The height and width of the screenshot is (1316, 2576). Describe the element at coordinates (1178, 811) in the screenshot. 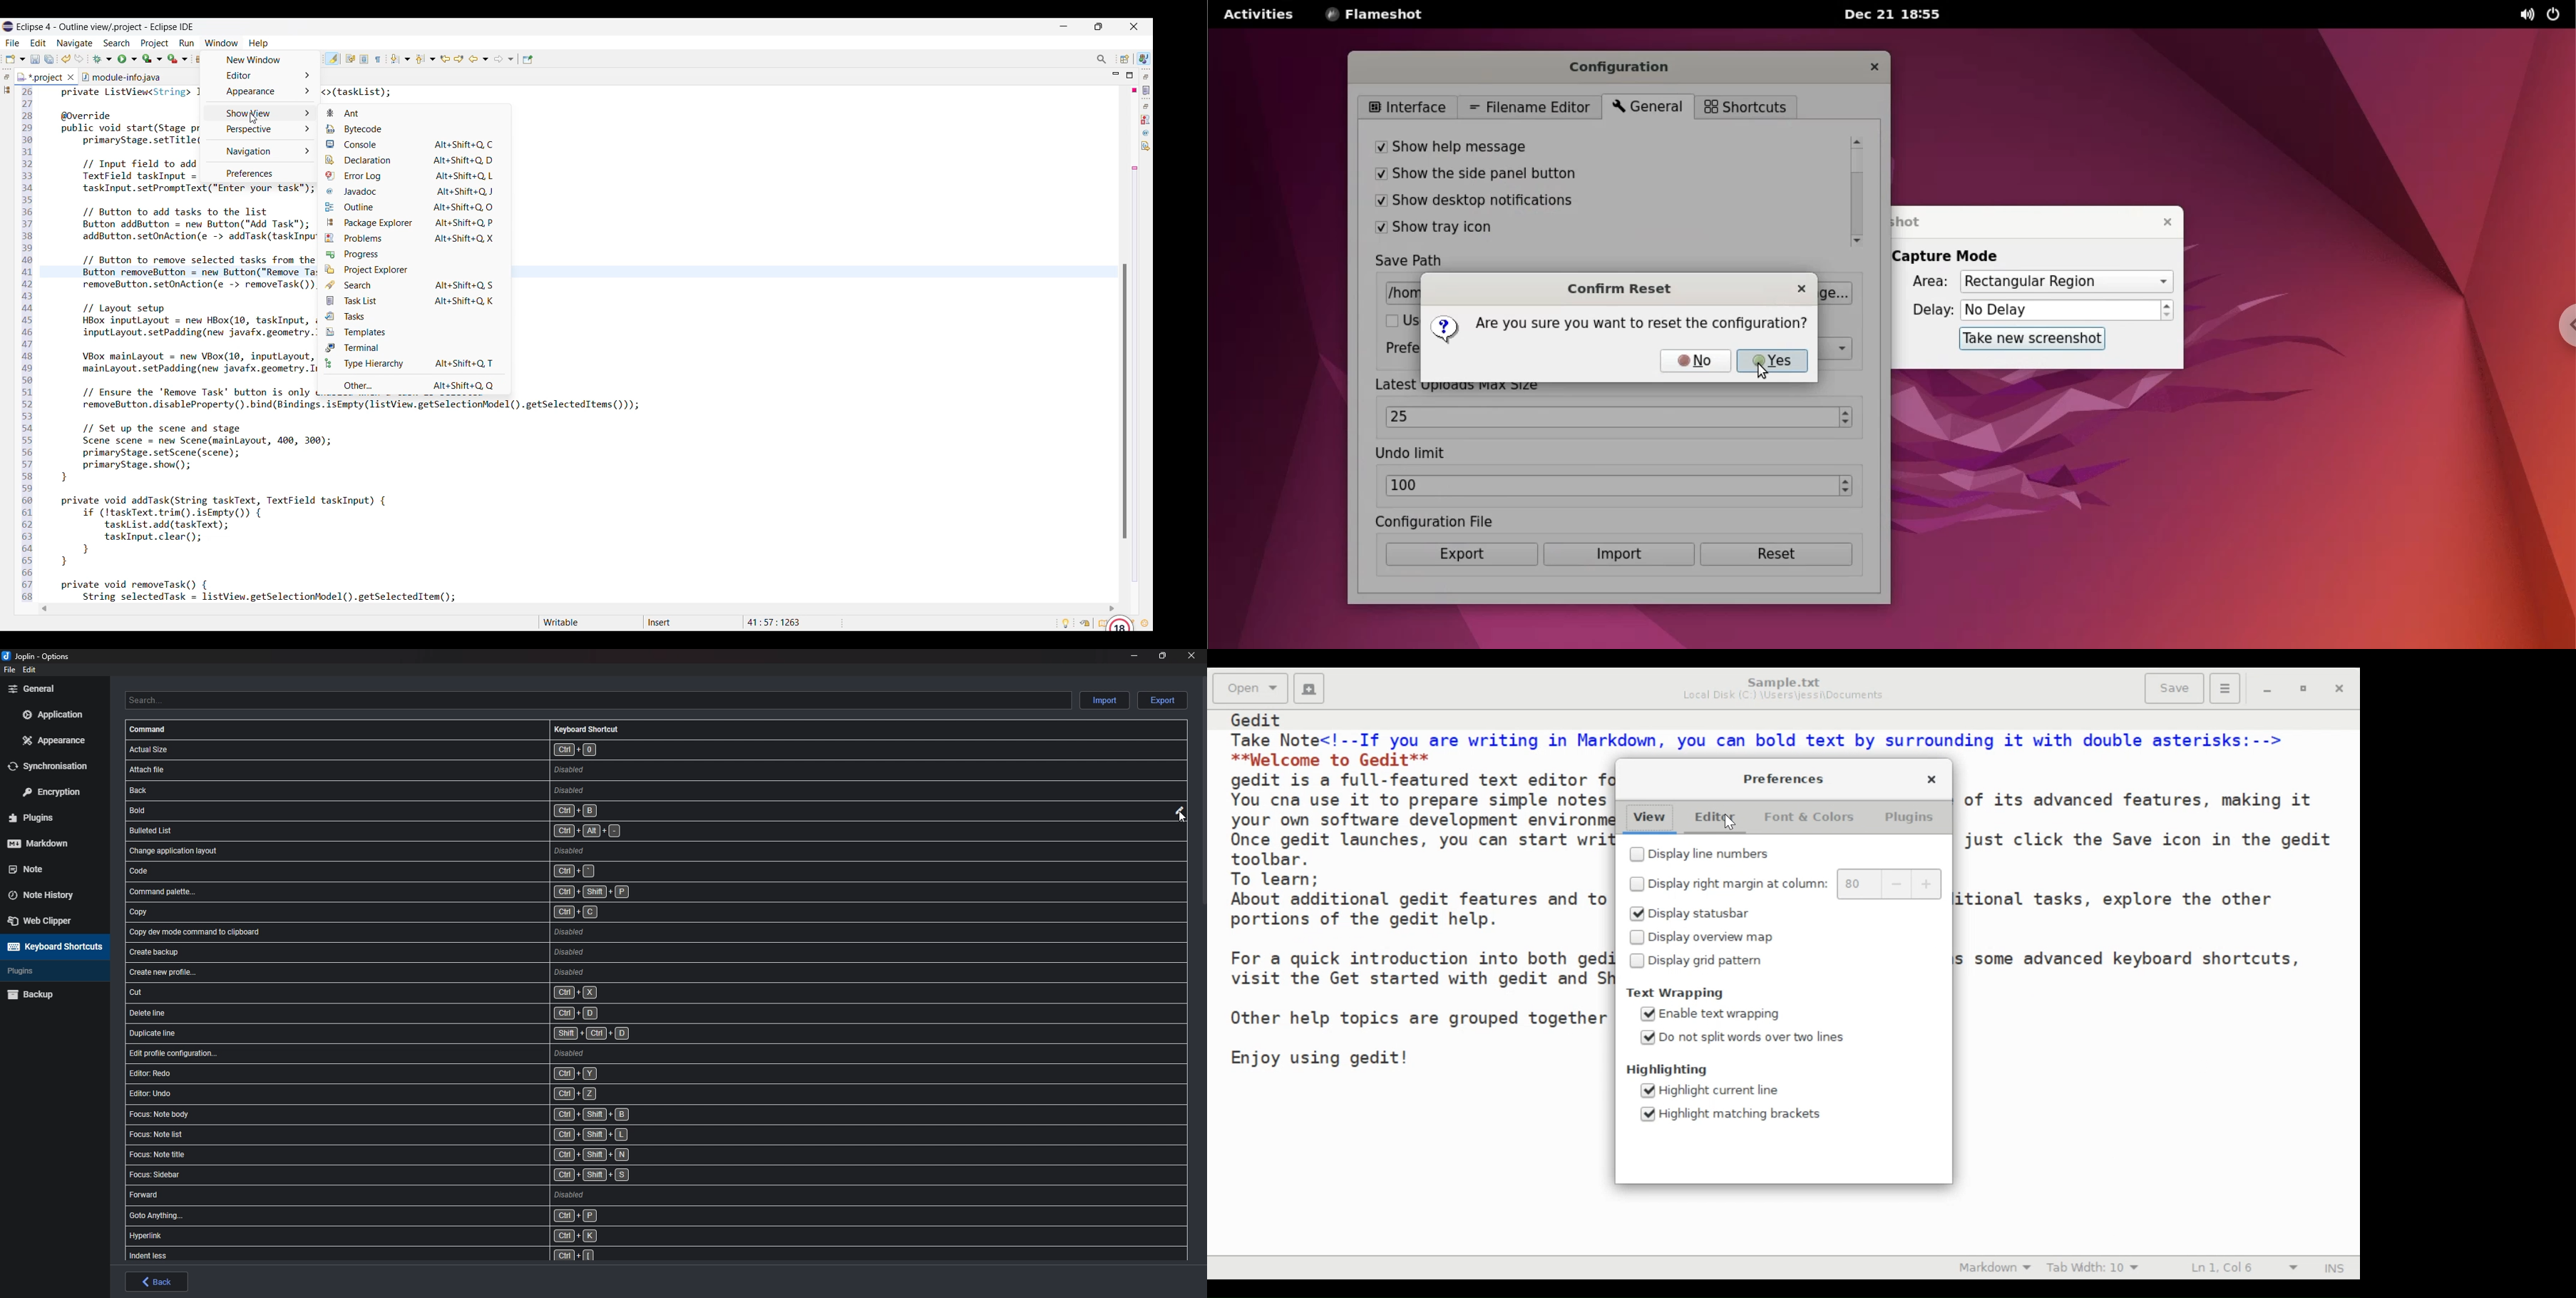

I see `edit` at that location.